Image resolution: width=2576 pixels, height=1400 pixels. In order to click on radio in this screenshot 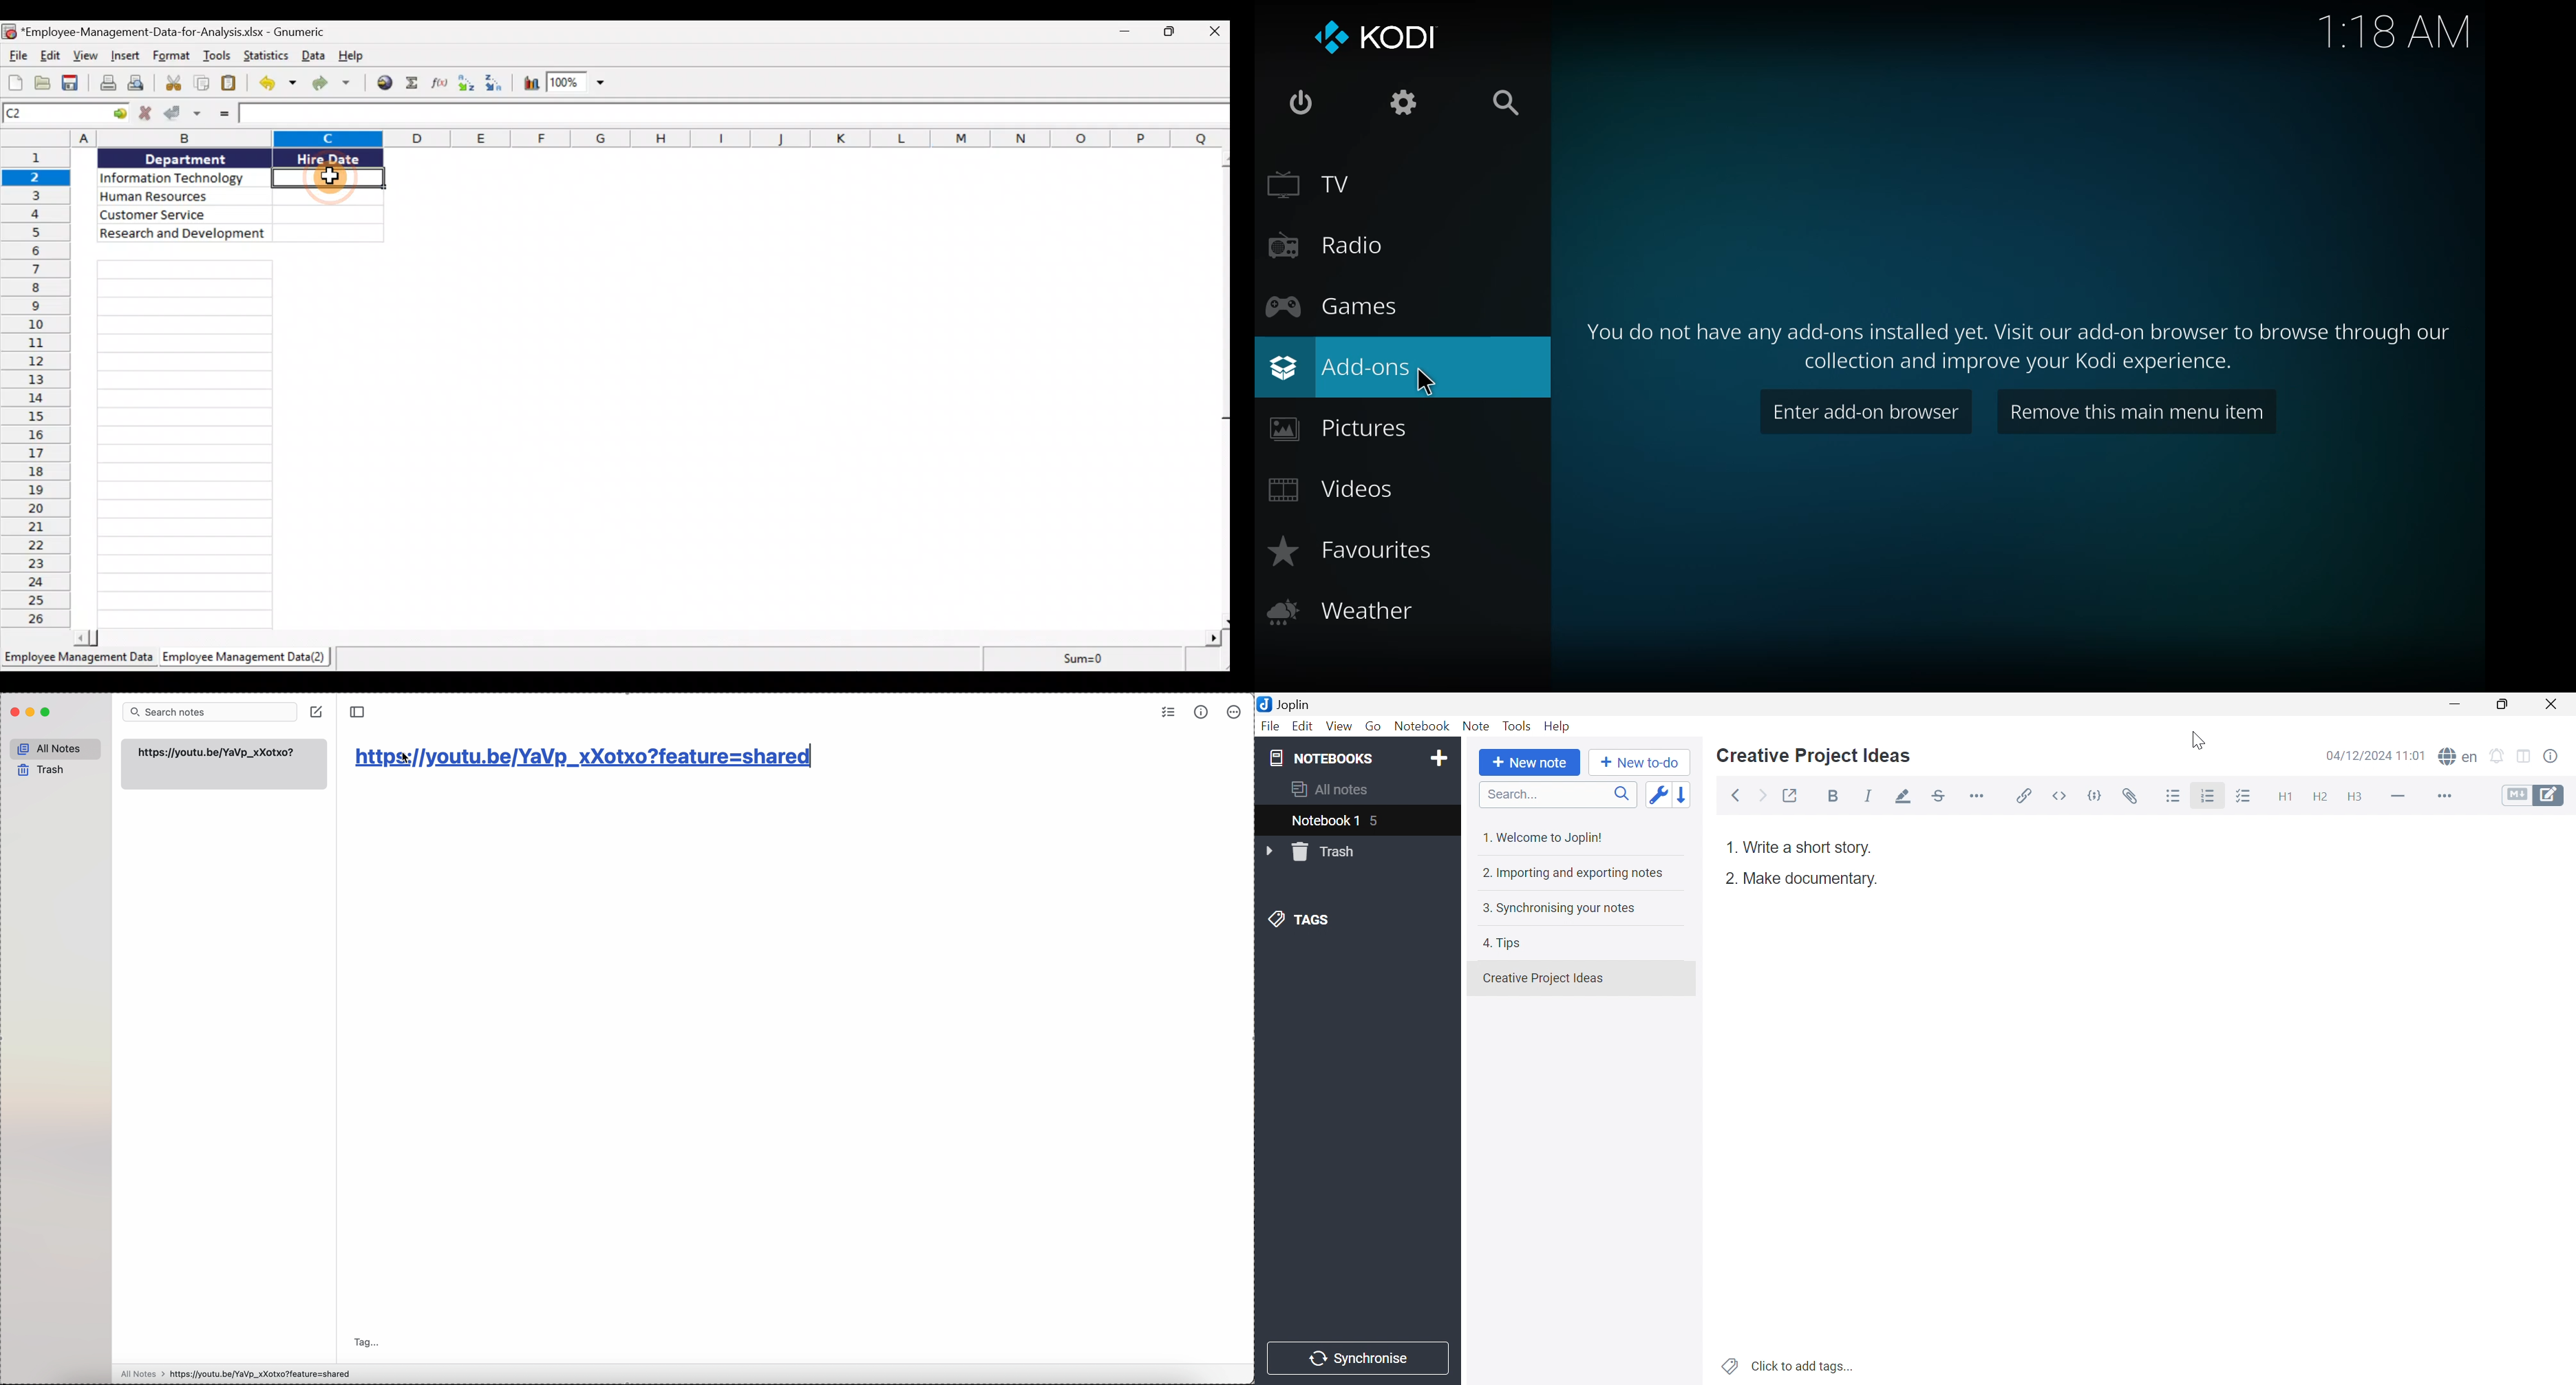, I will do `click(1330, 248)`.